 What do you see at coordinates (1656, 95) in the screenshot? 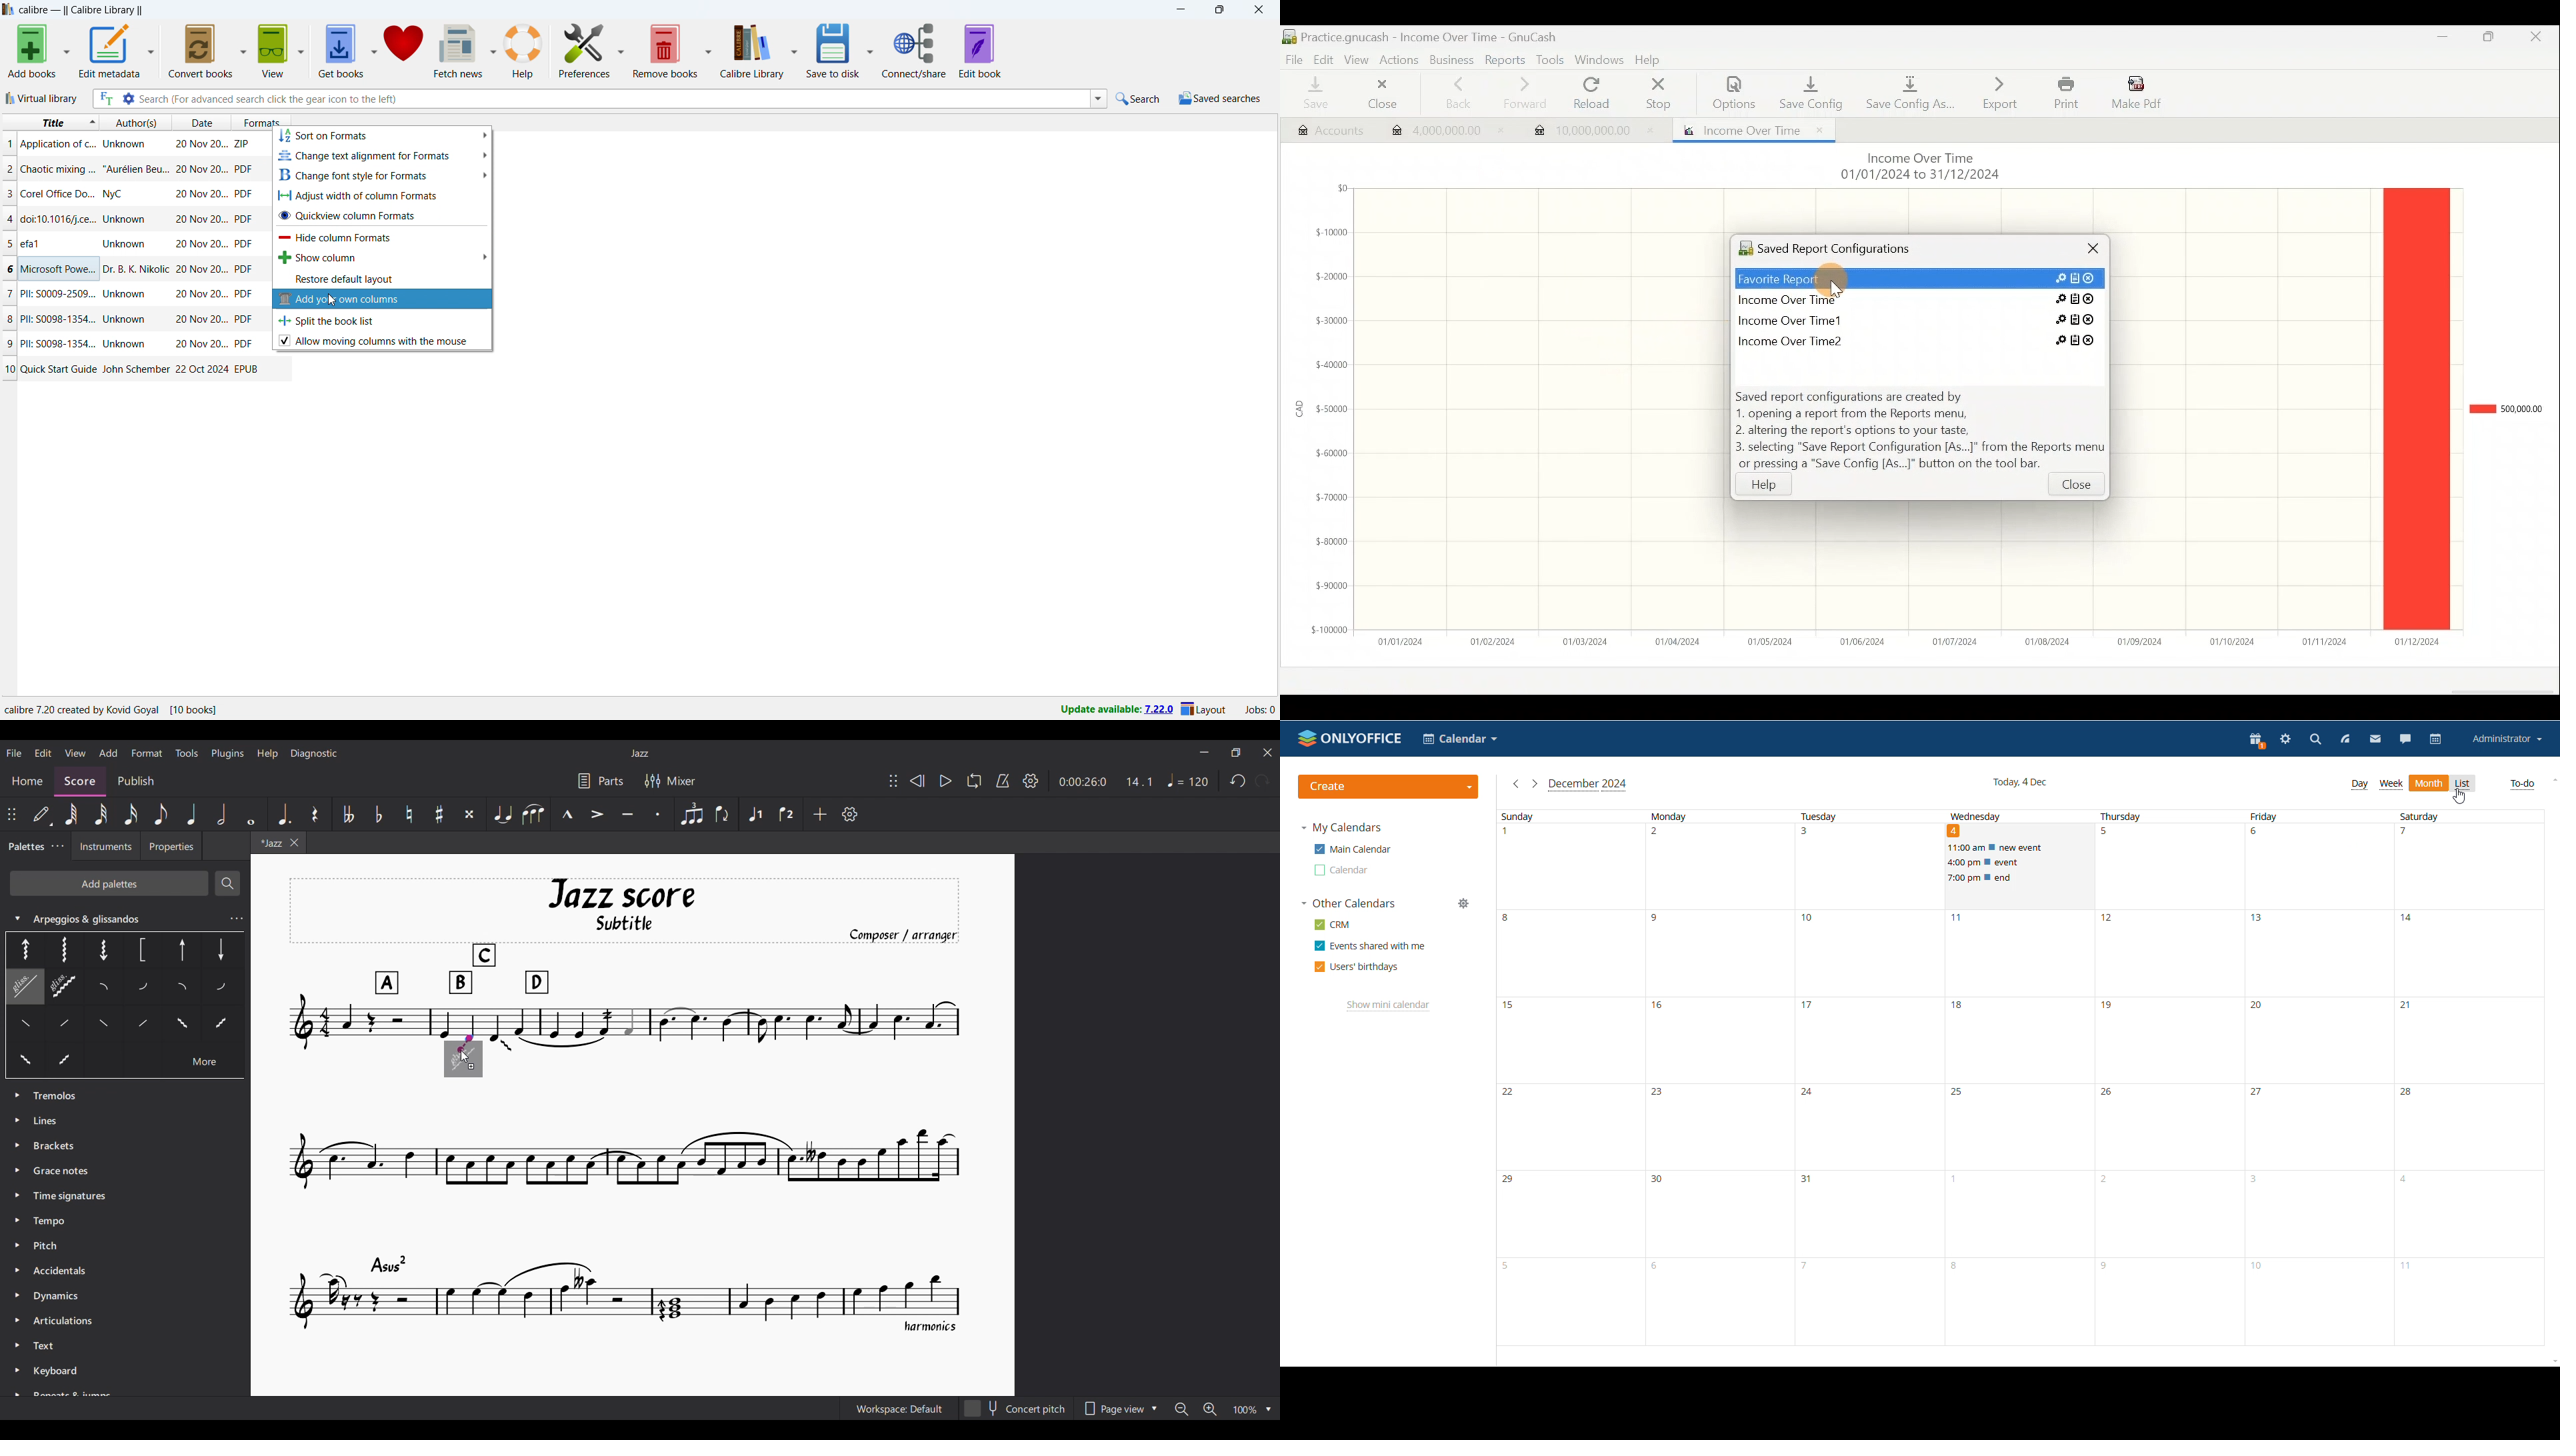
I see `Stop` at bounding box center [1656, 95].